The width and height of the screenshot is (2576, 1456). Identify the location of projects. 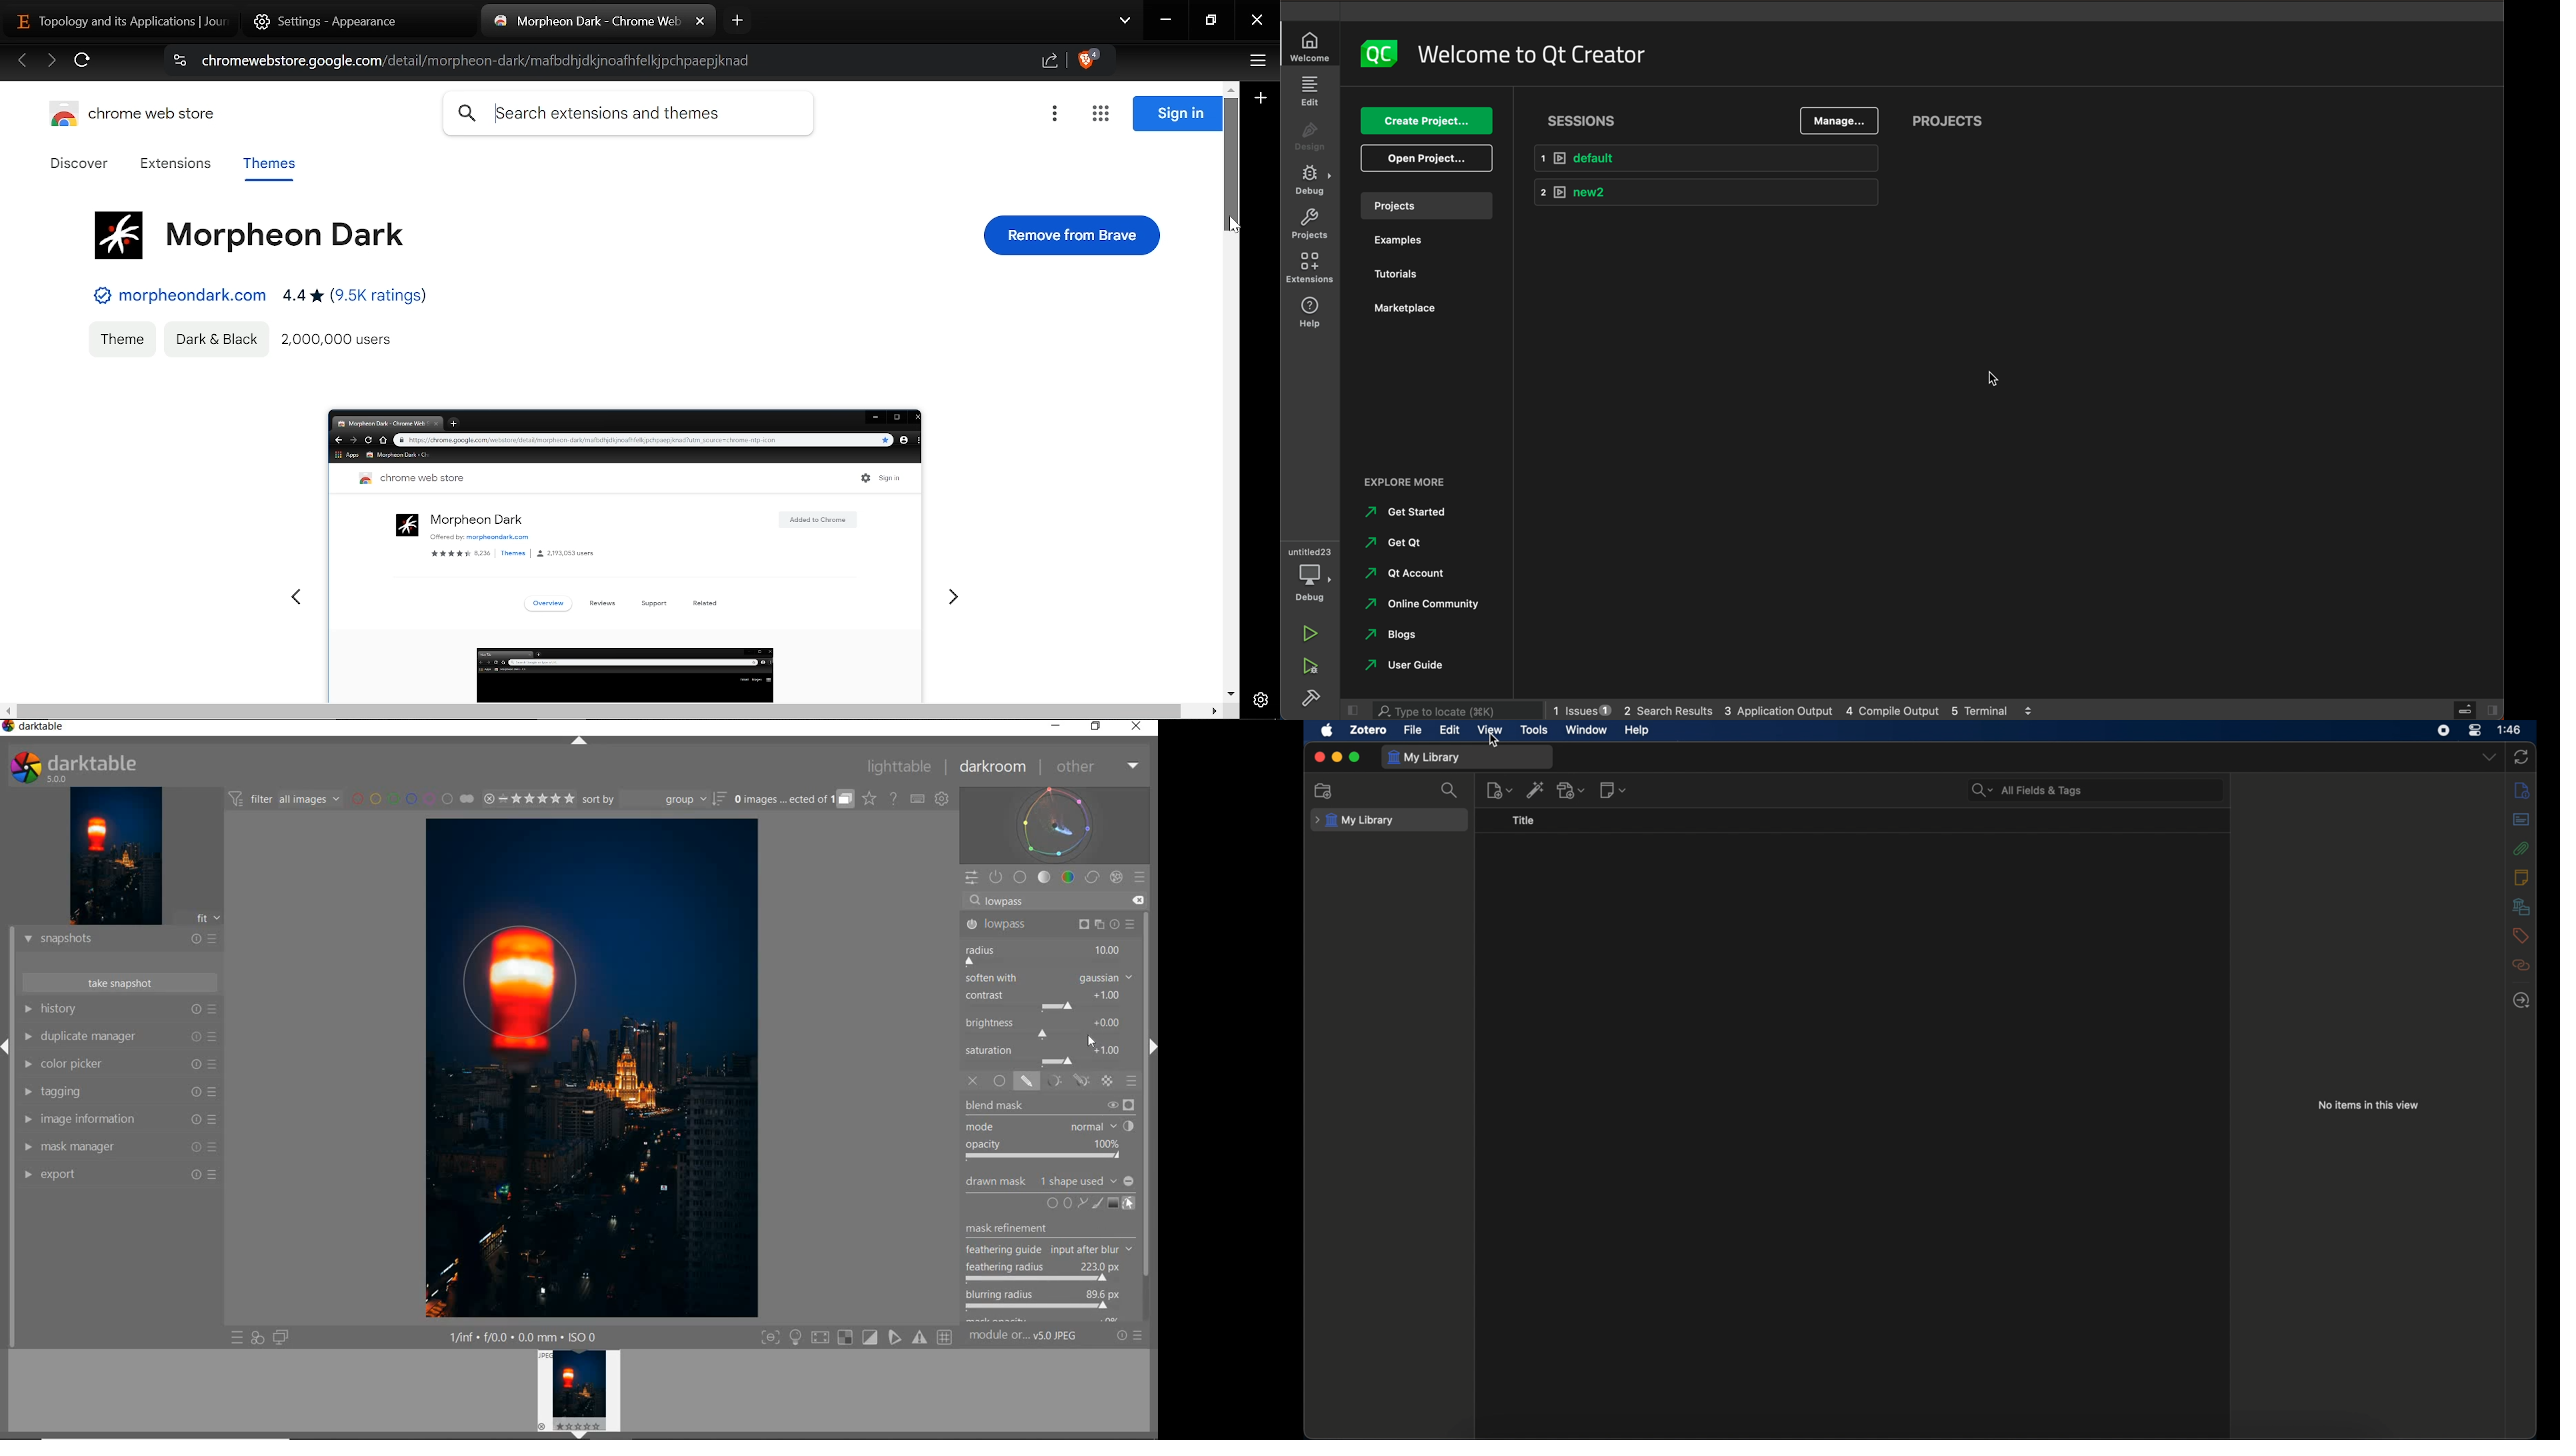
(1948, 123).